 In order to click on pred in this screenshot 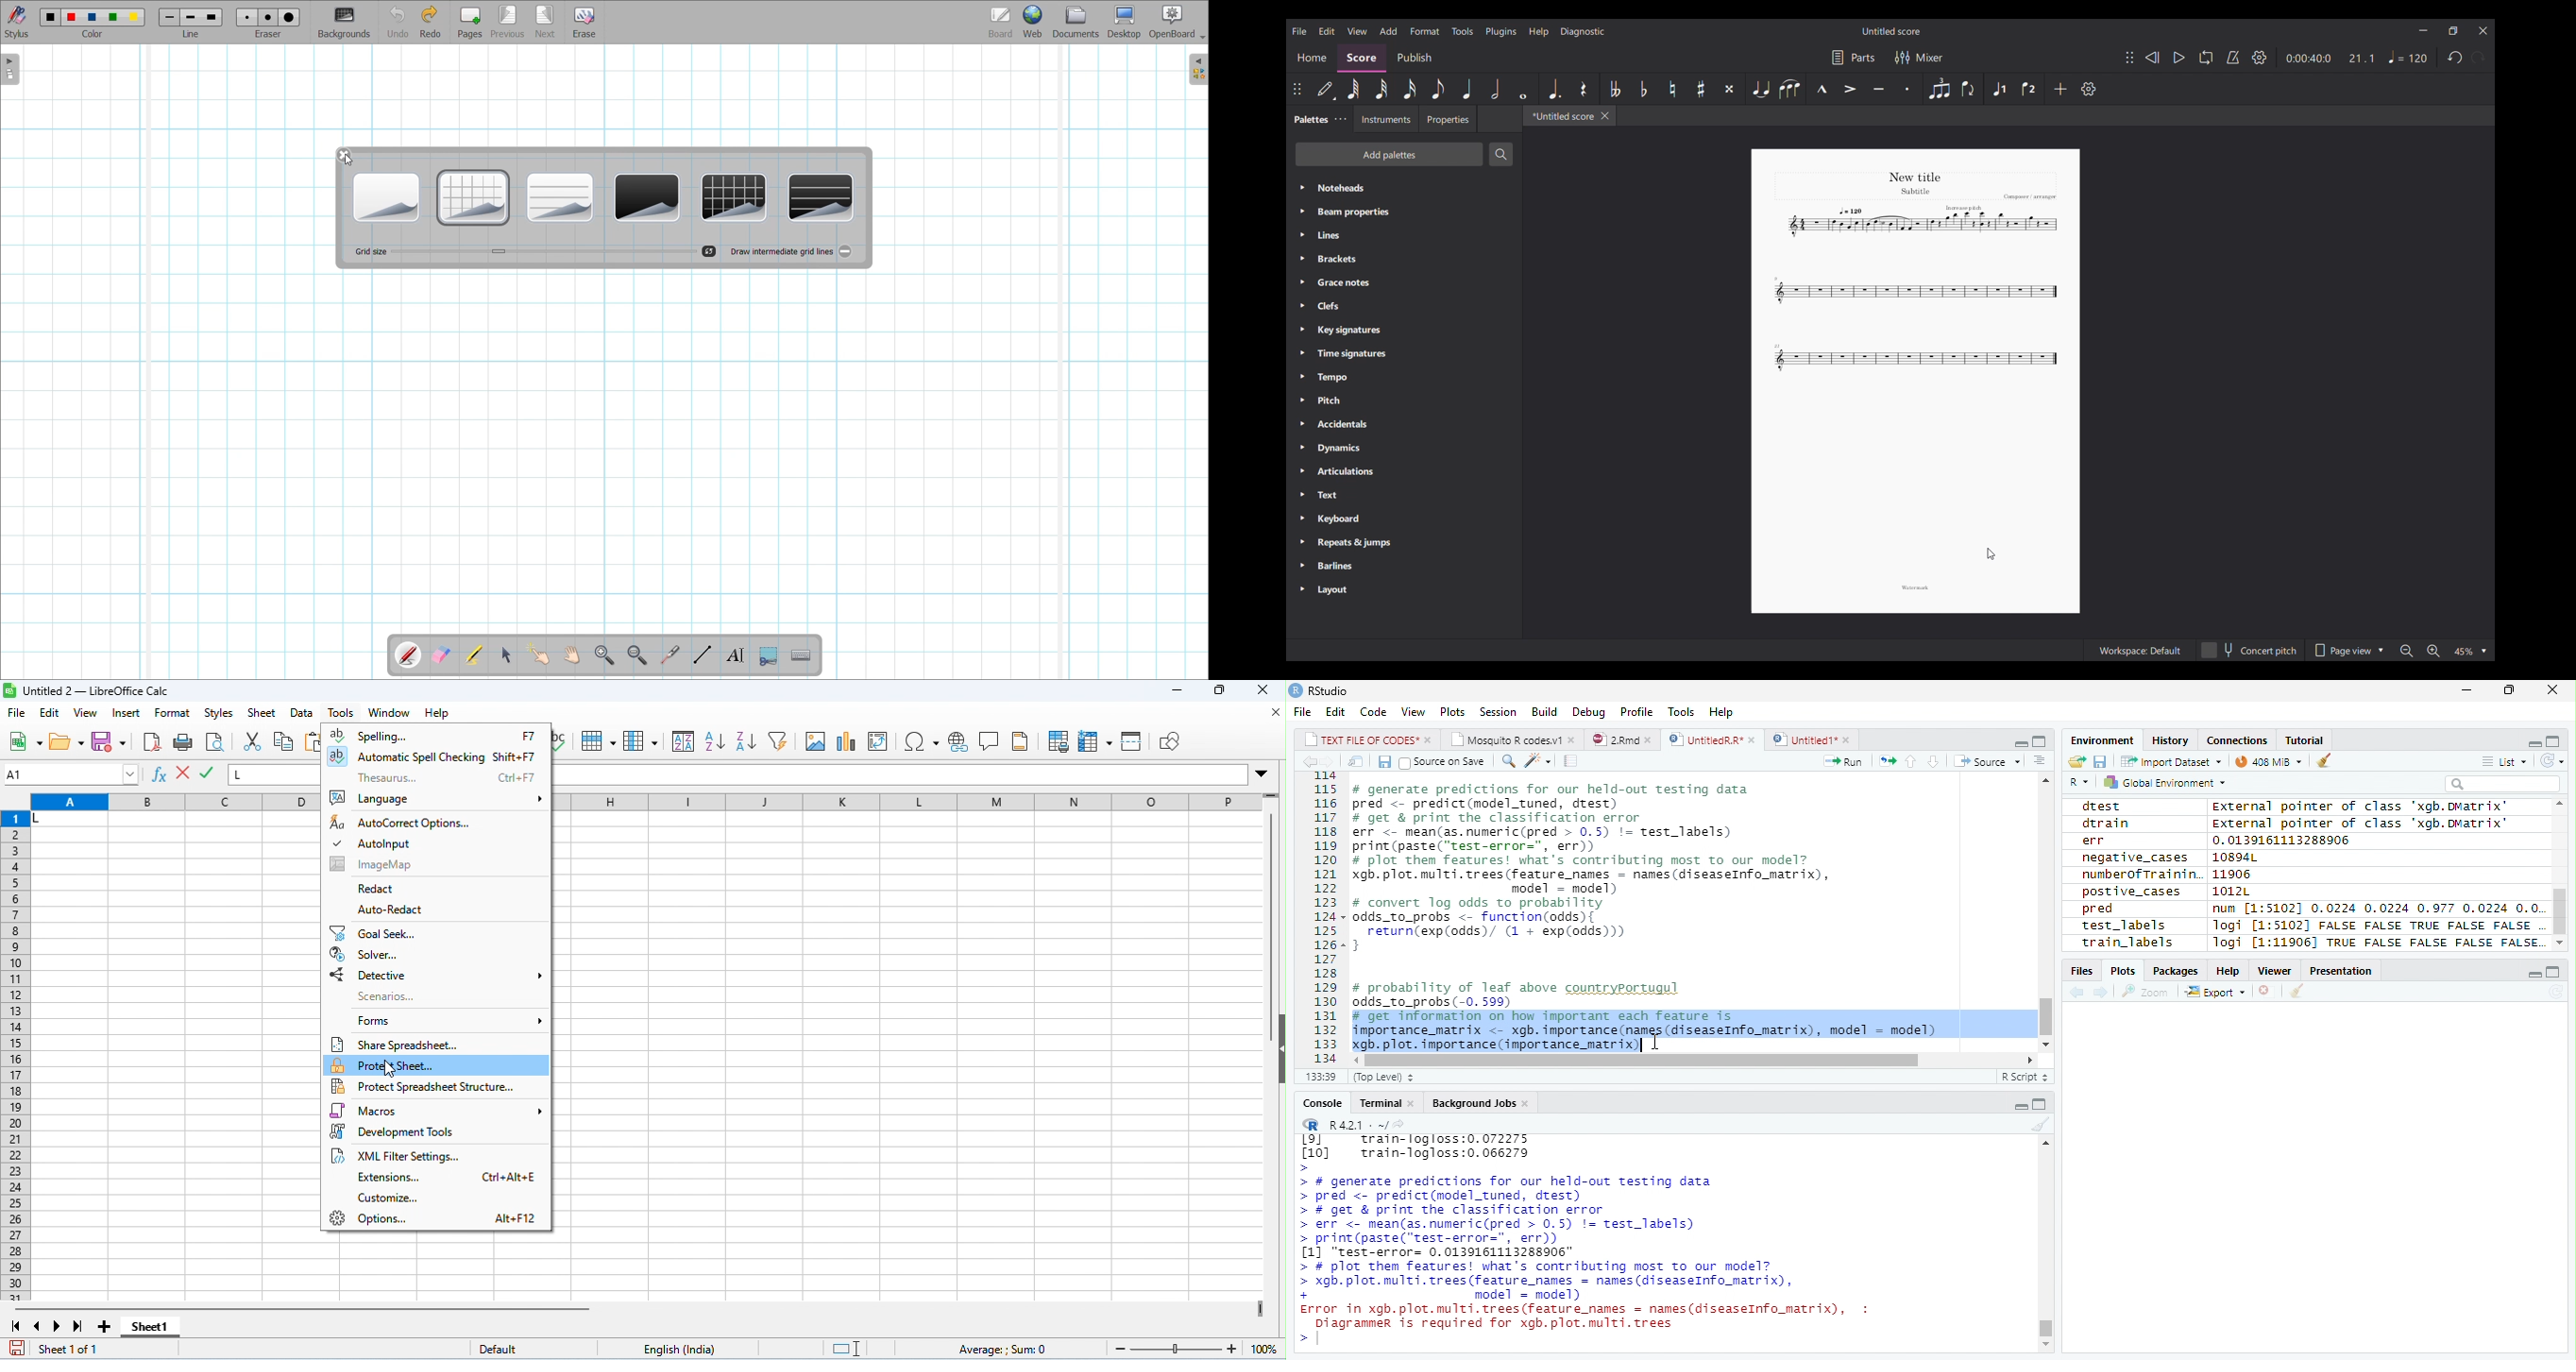, I will do `click(2097, 910)`.